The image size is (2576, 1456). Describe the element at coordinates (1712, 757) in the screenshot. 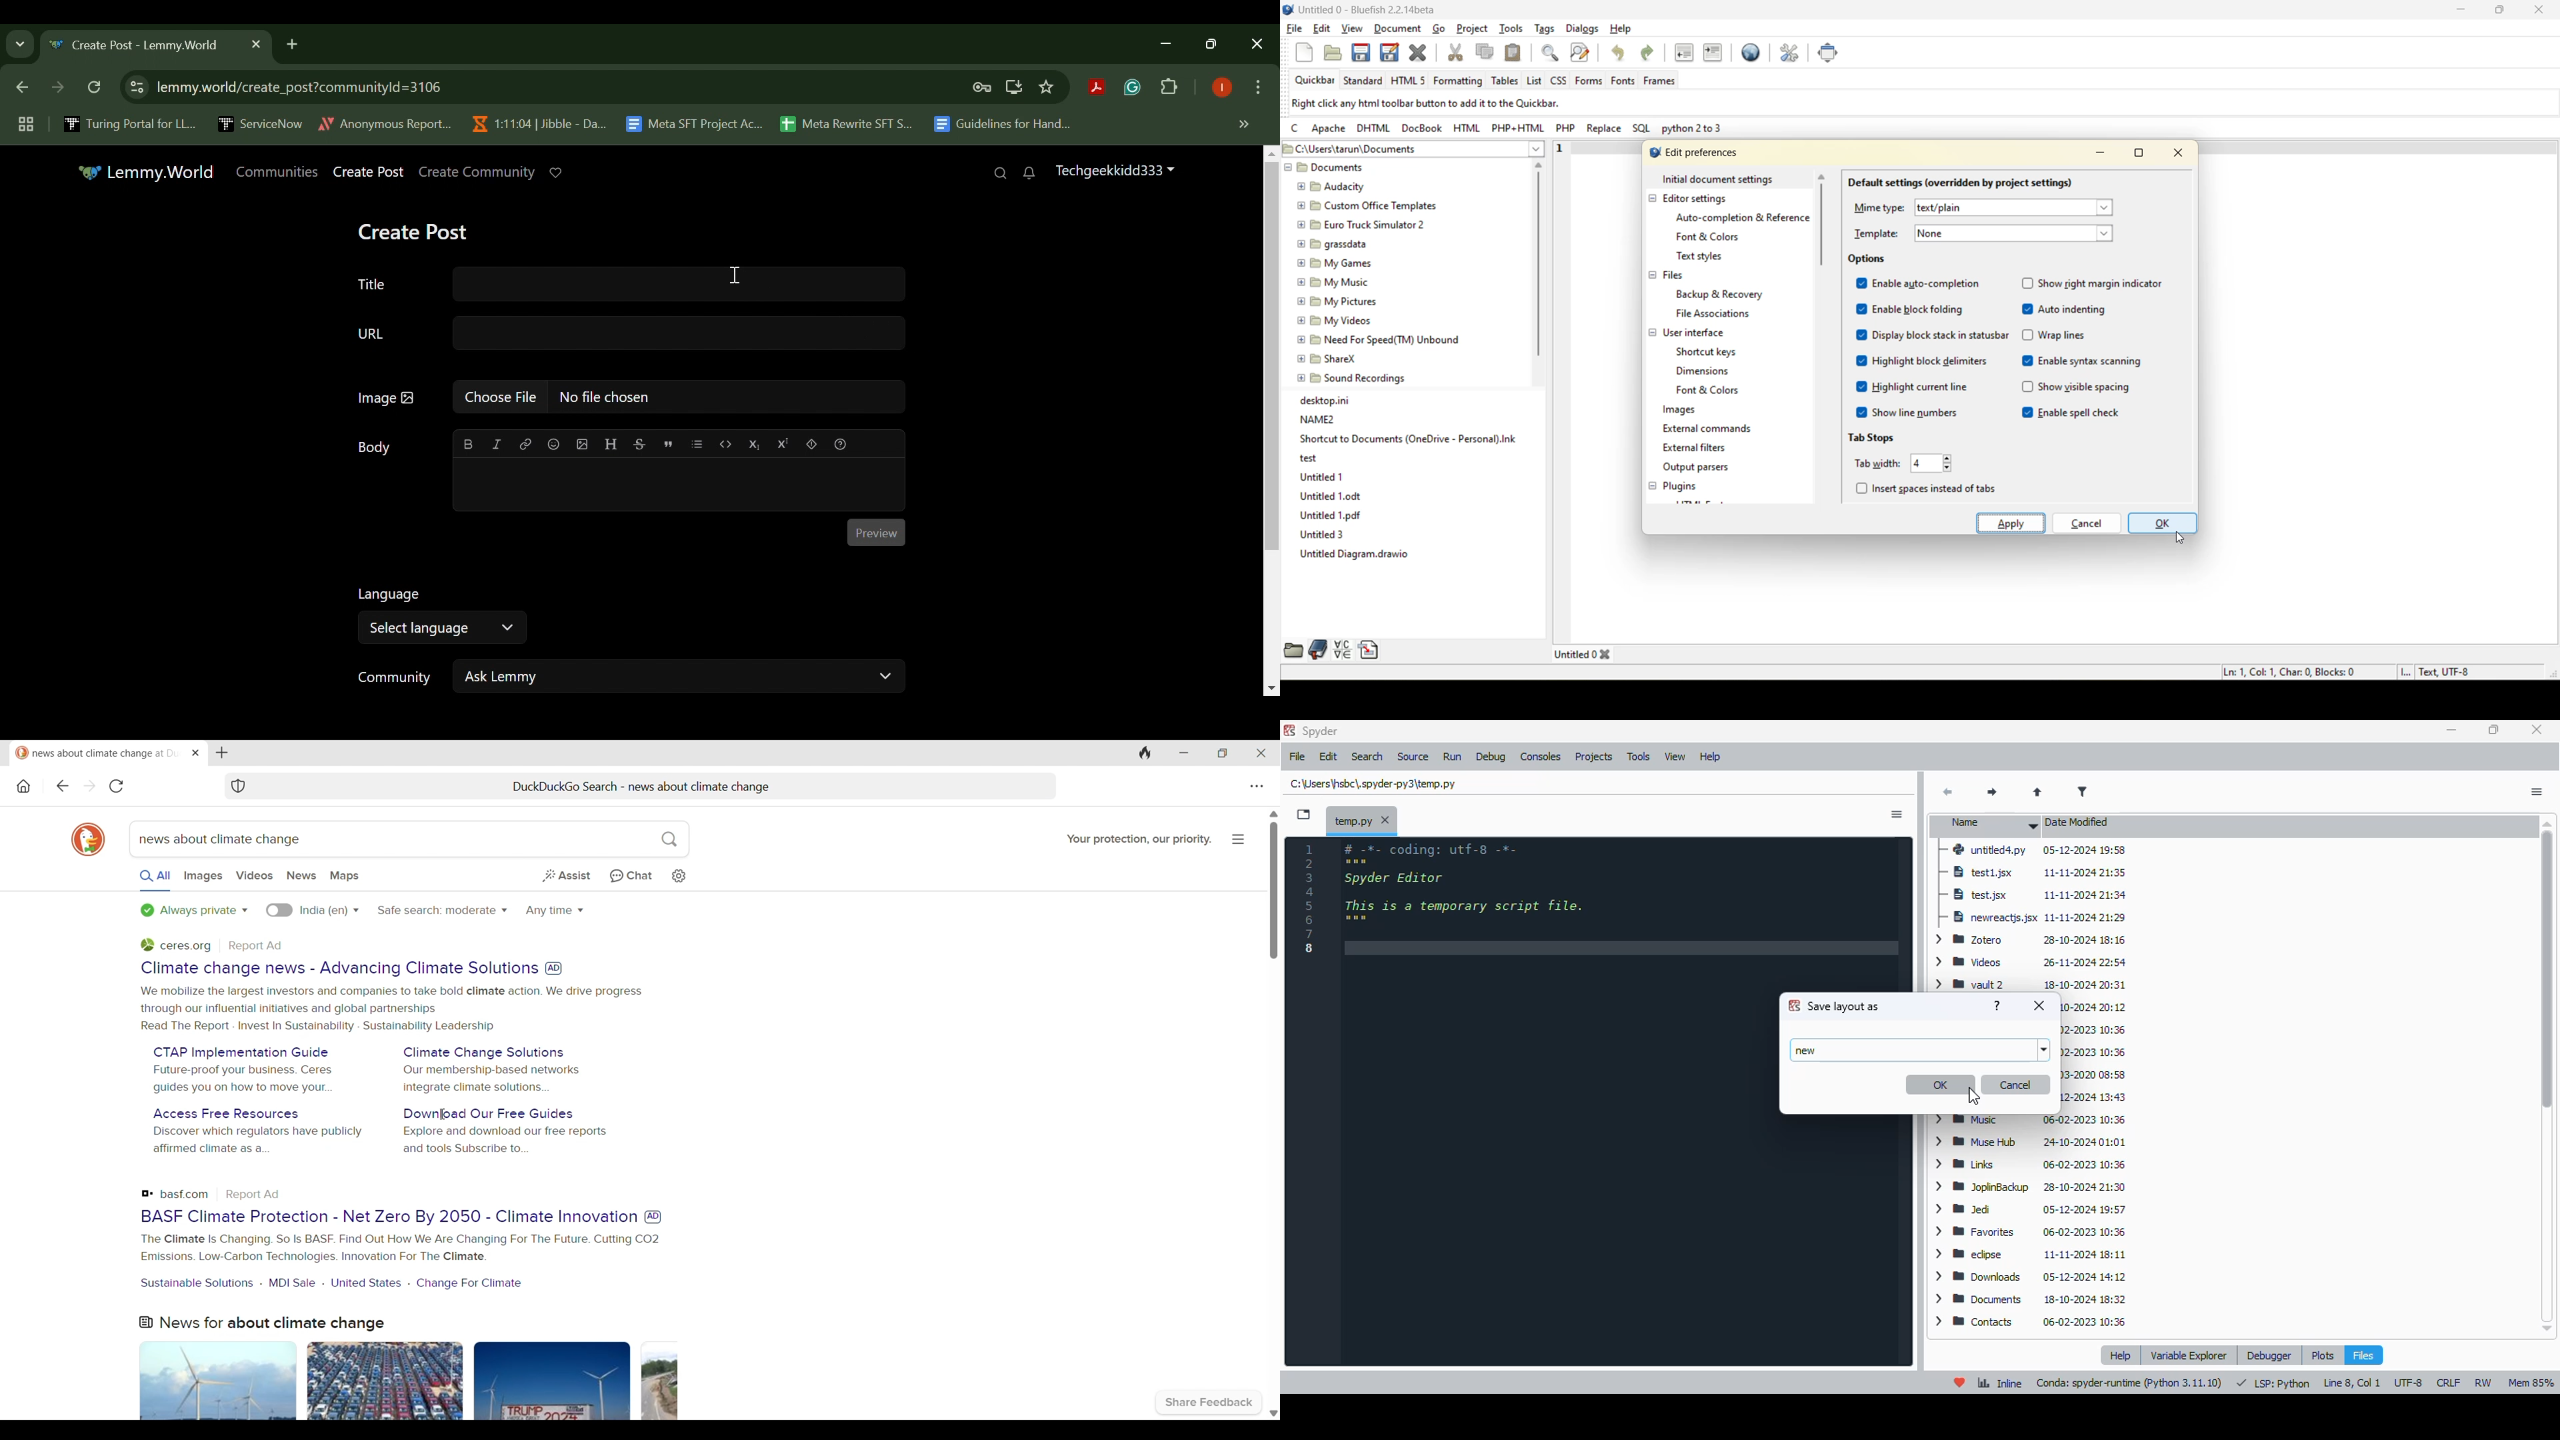

I see `help` at that location.